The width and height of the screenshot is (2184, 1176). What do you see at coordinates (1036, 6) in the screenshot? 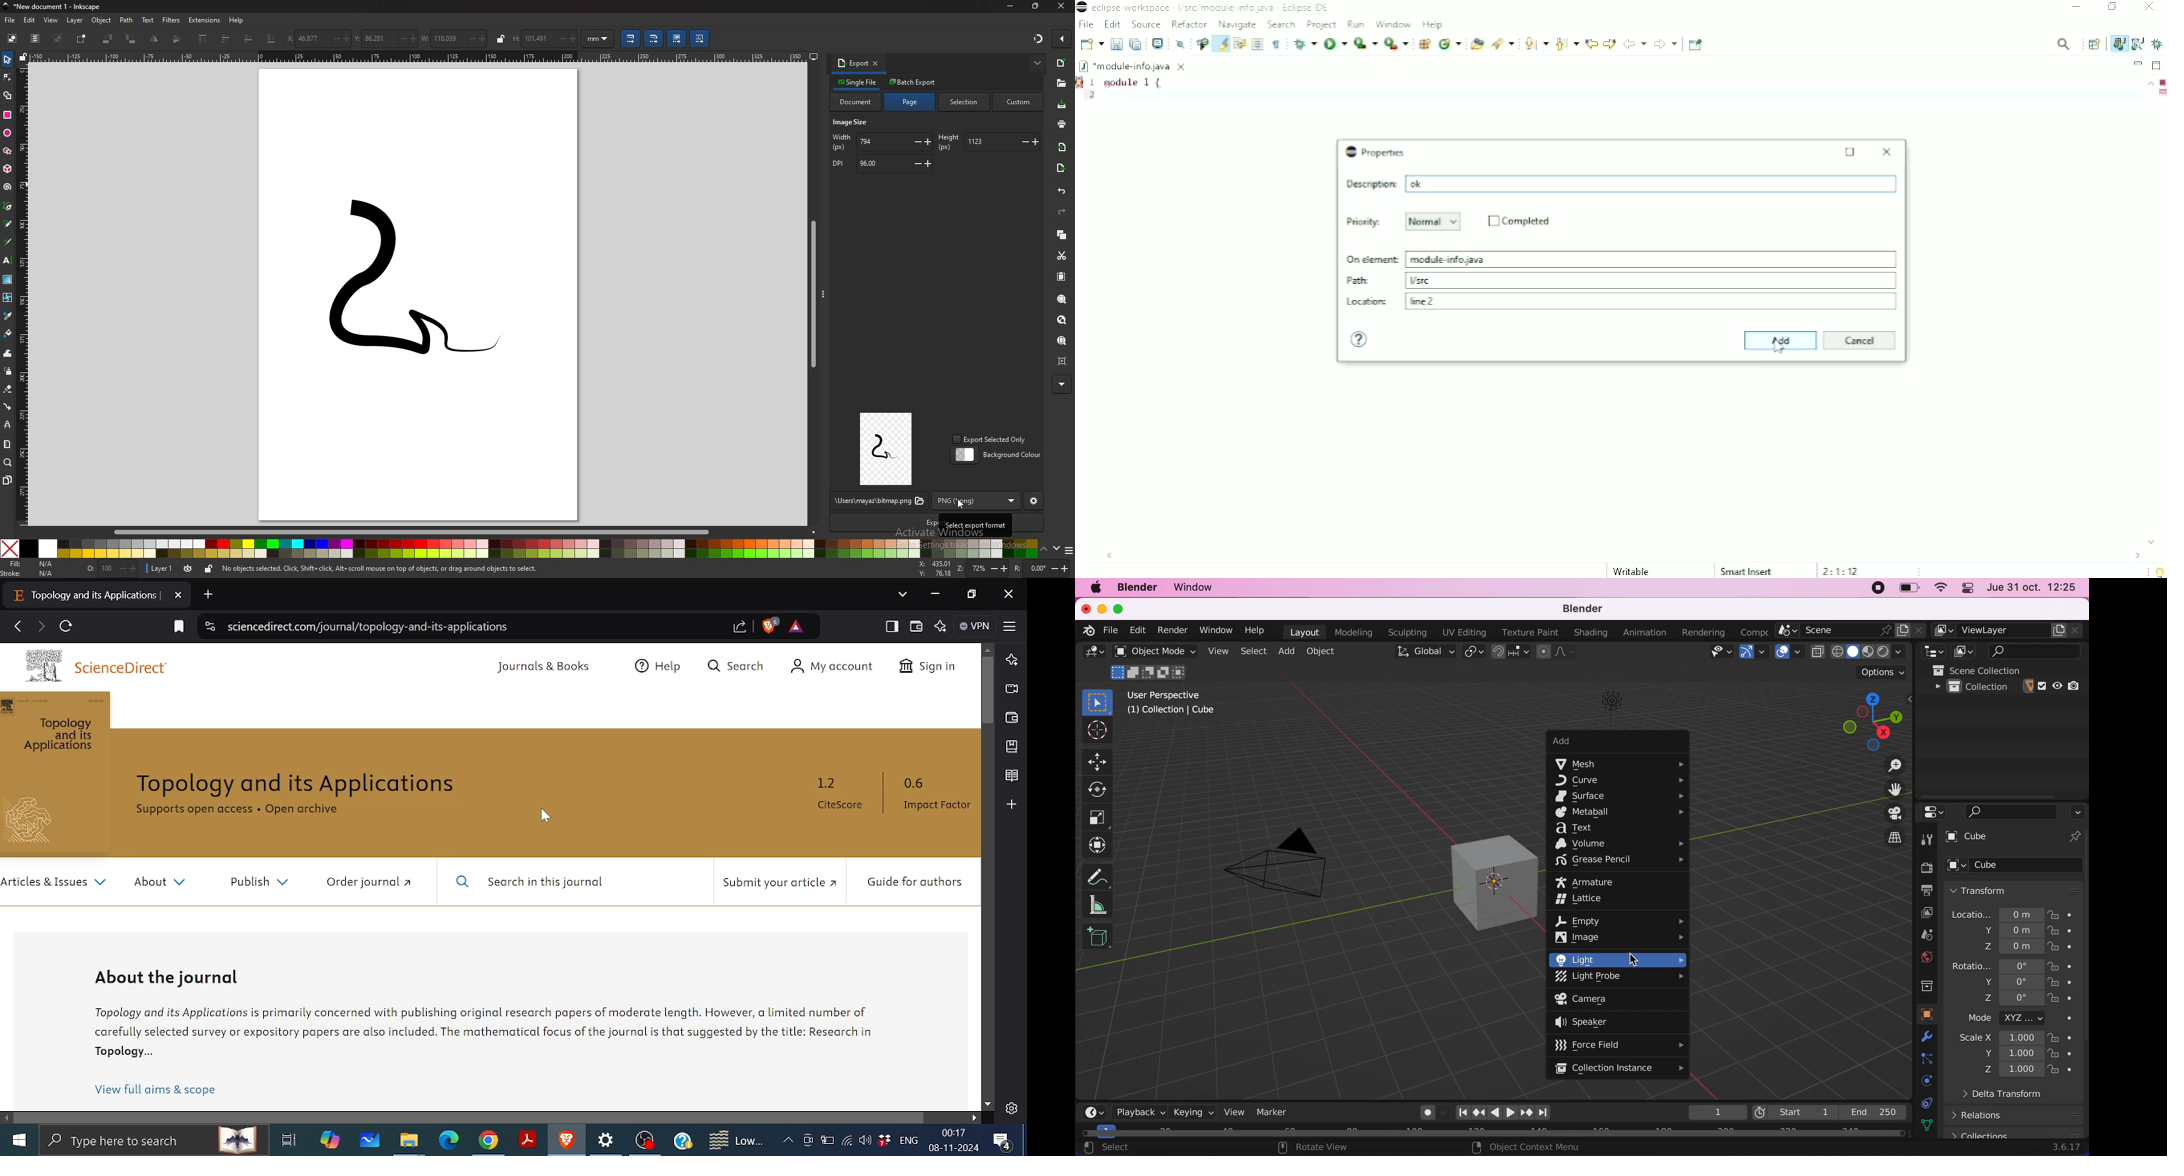
I see `resize` at bounding box center [1036, 6].